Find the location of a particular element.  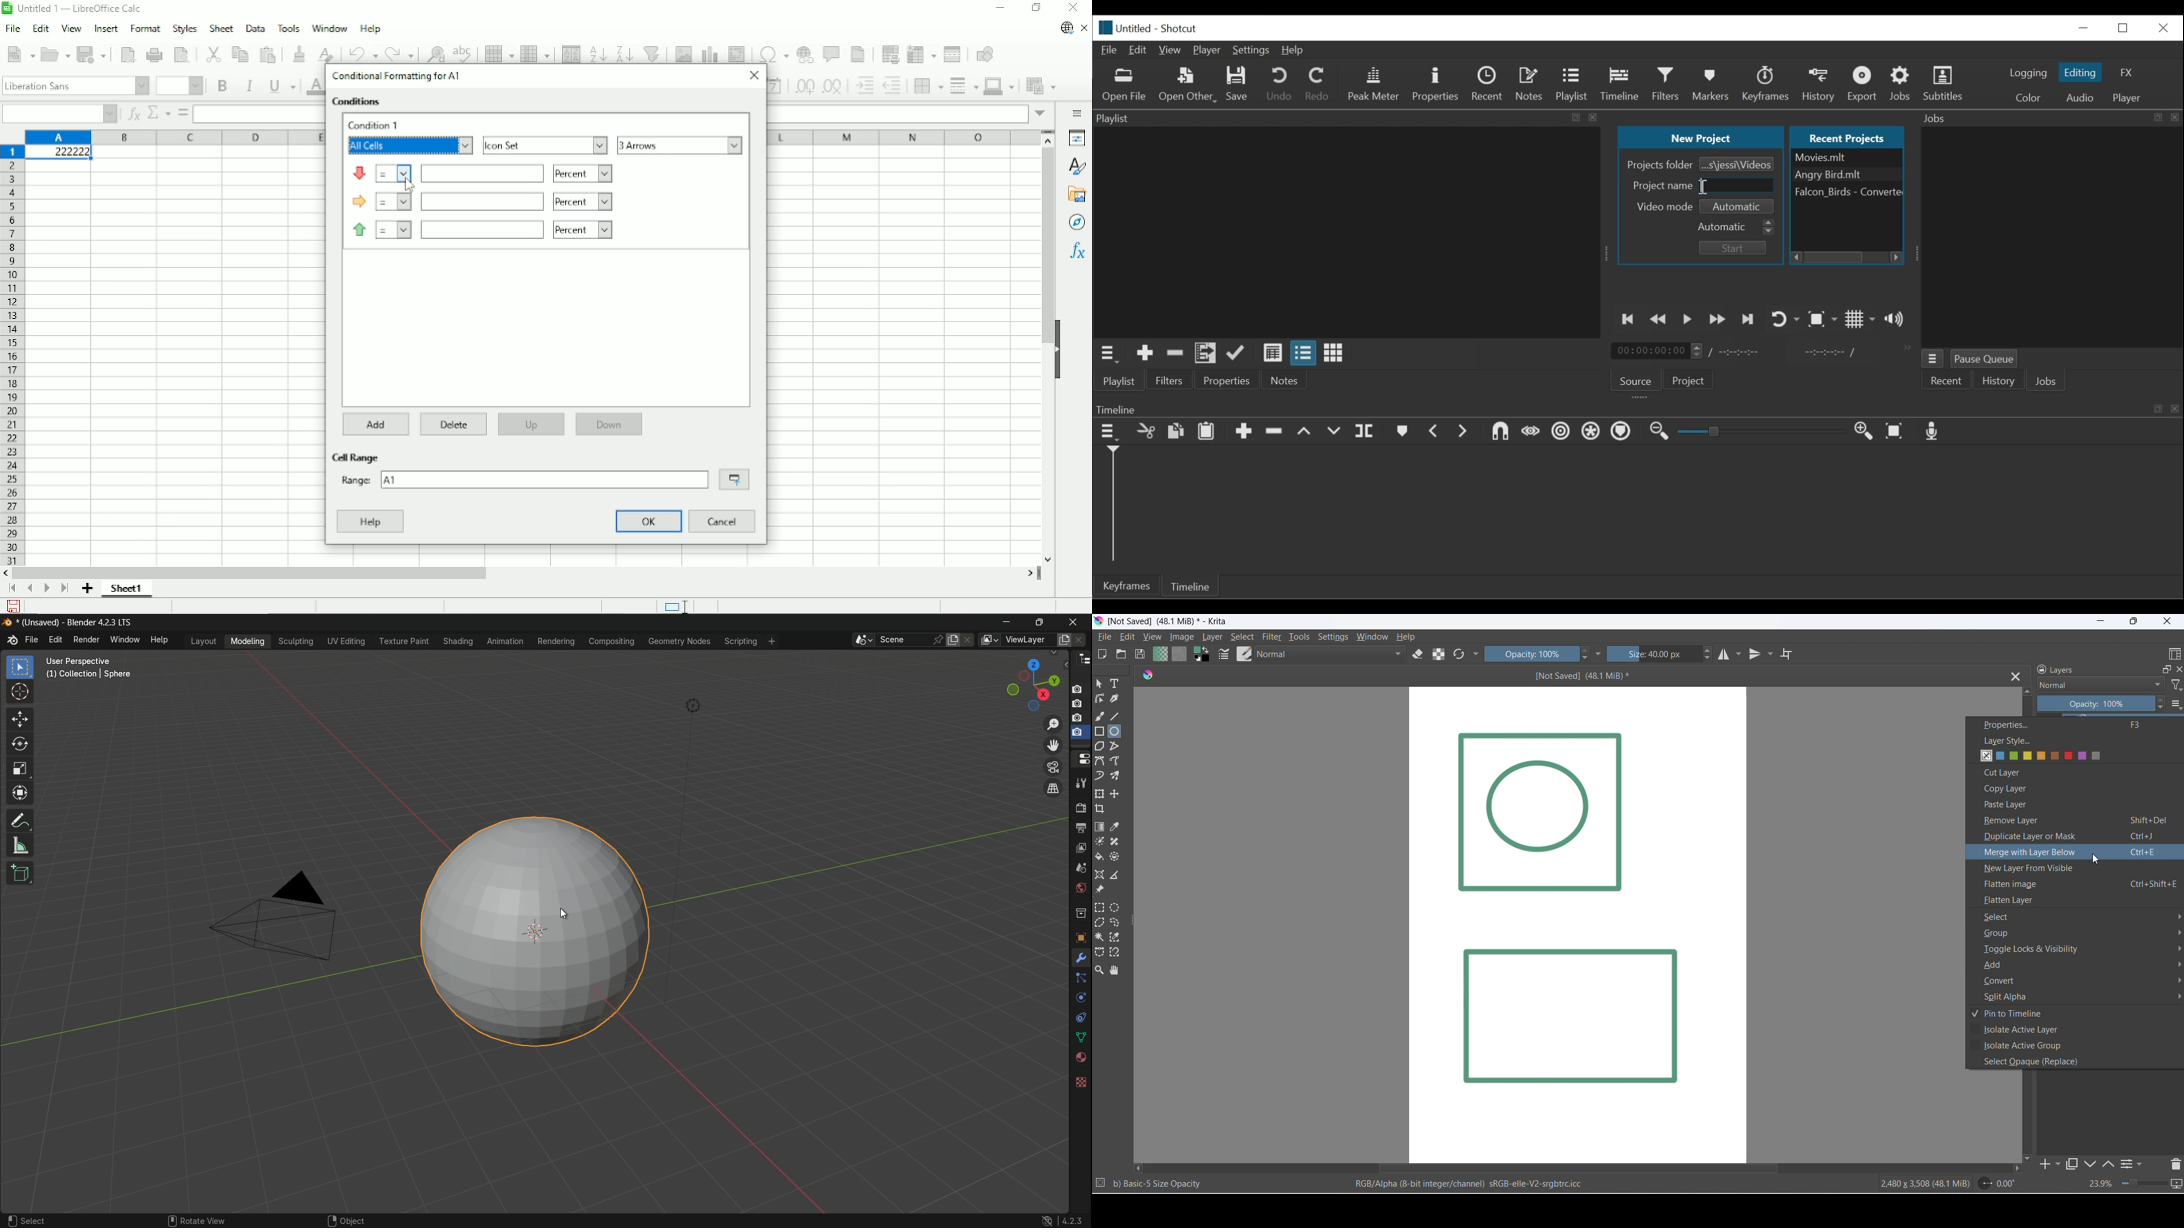

Styles is located at coordinates (184, 28).